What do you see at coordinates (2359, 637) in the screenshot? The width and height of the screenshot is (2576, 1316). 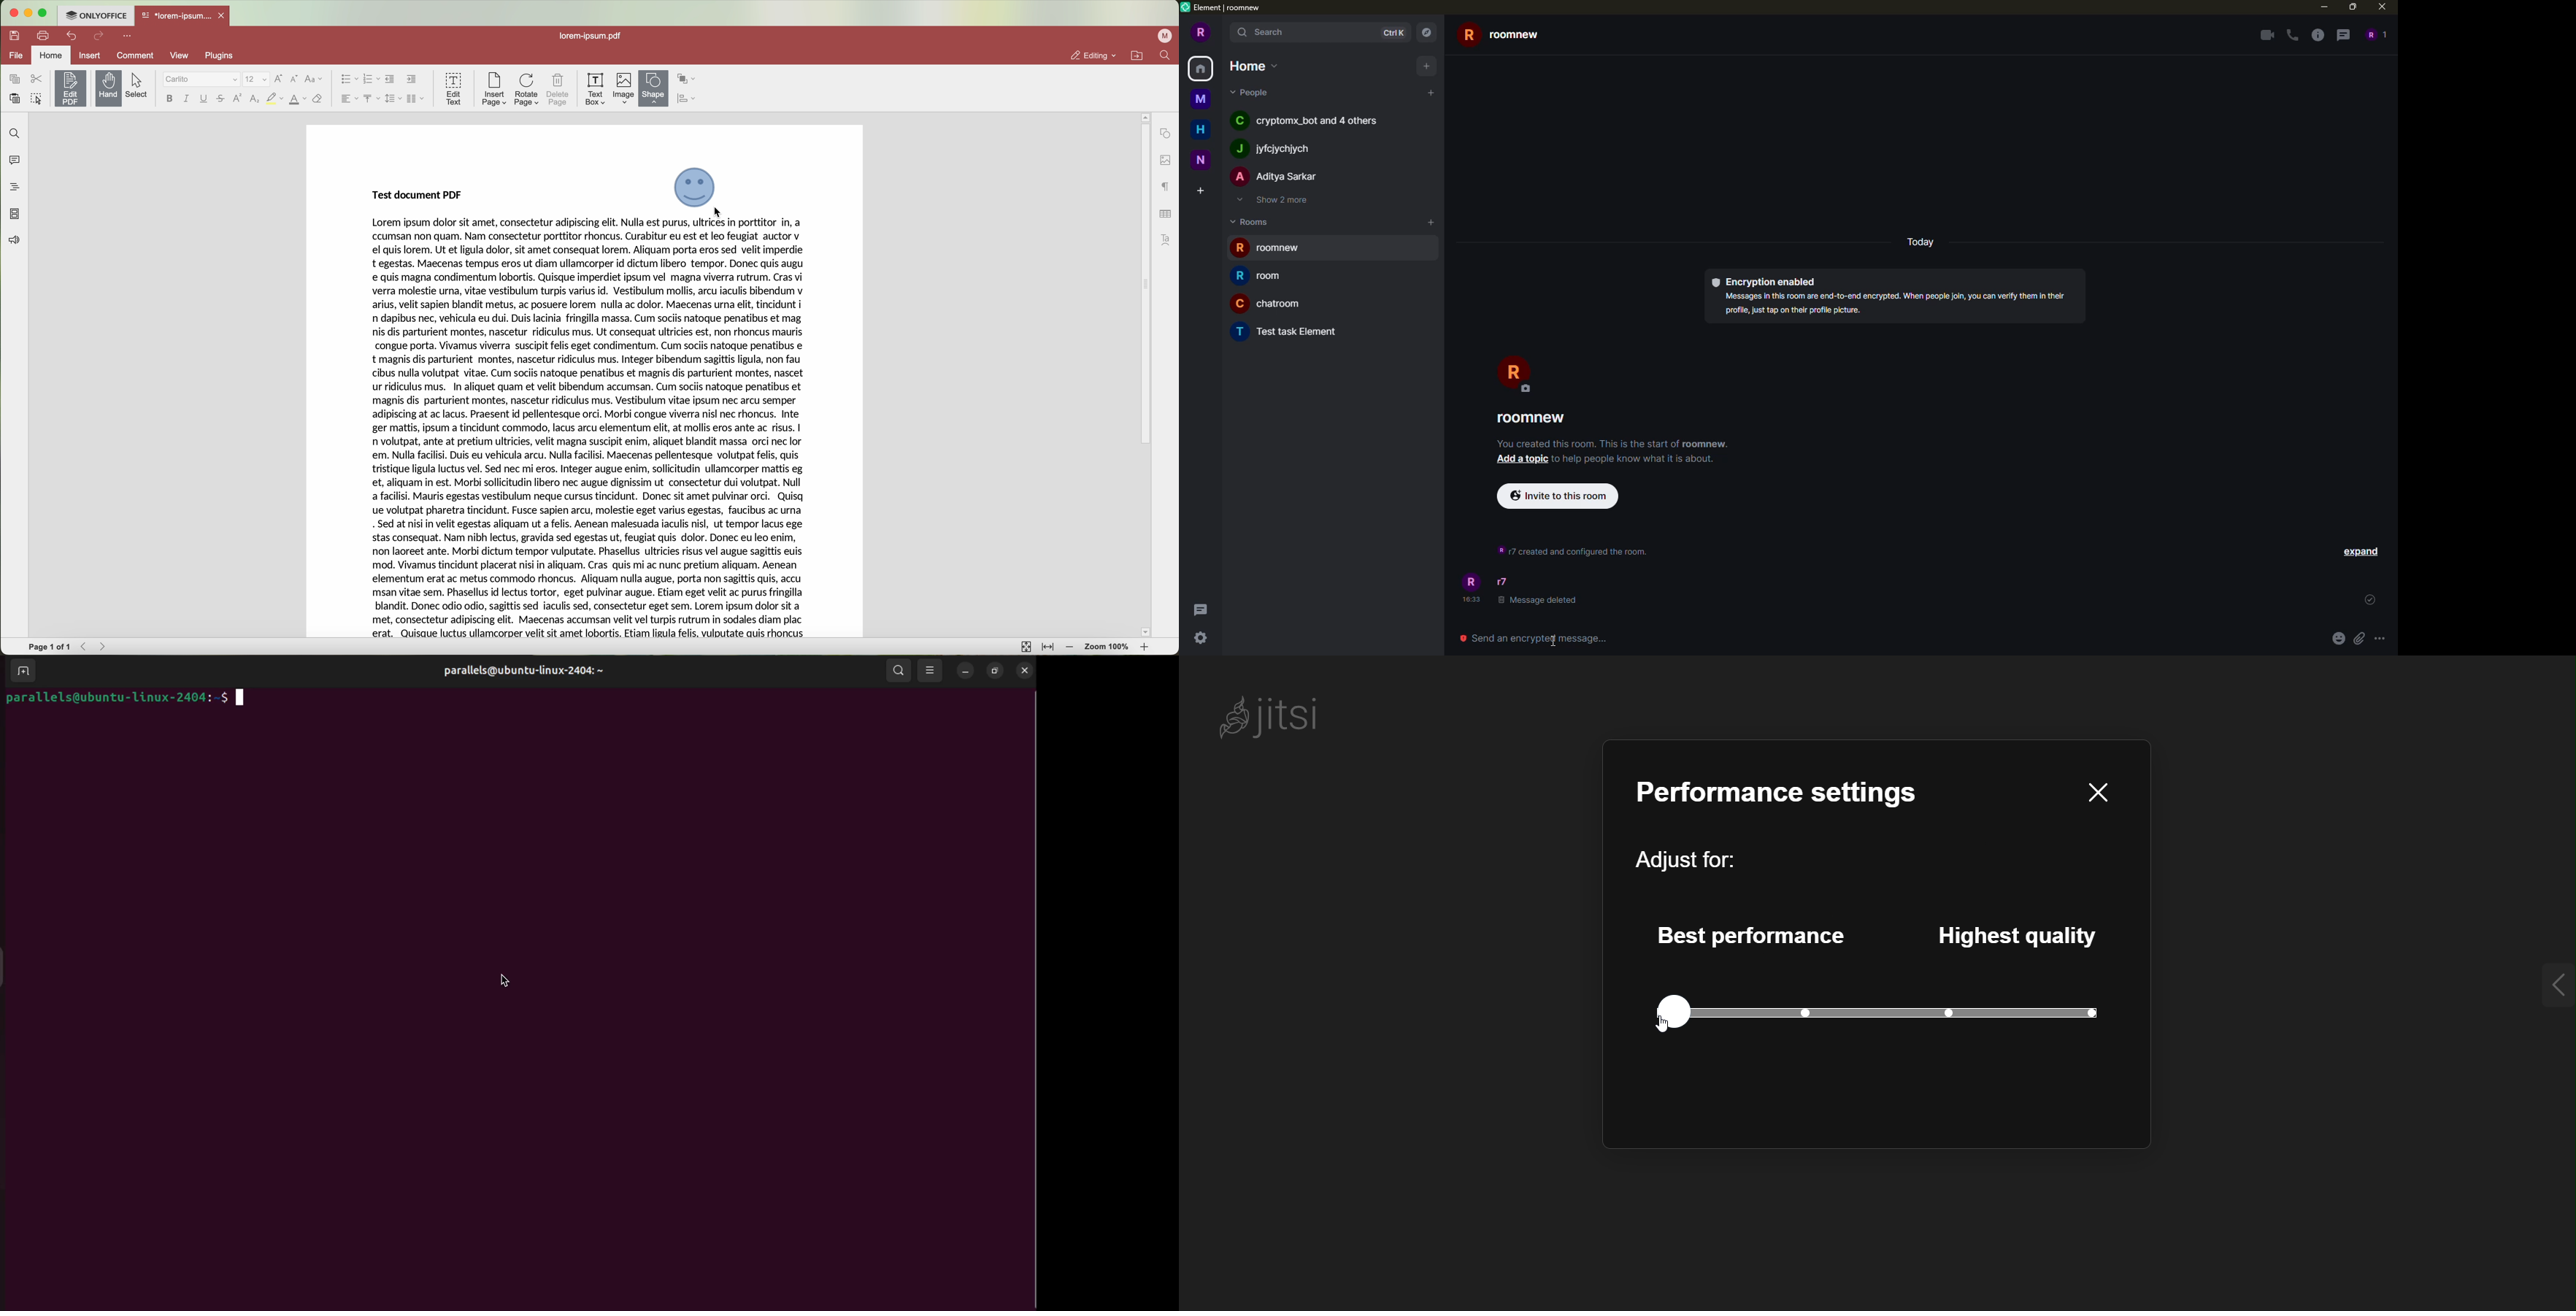 I see `attach` at bounding box center [2359, 637].